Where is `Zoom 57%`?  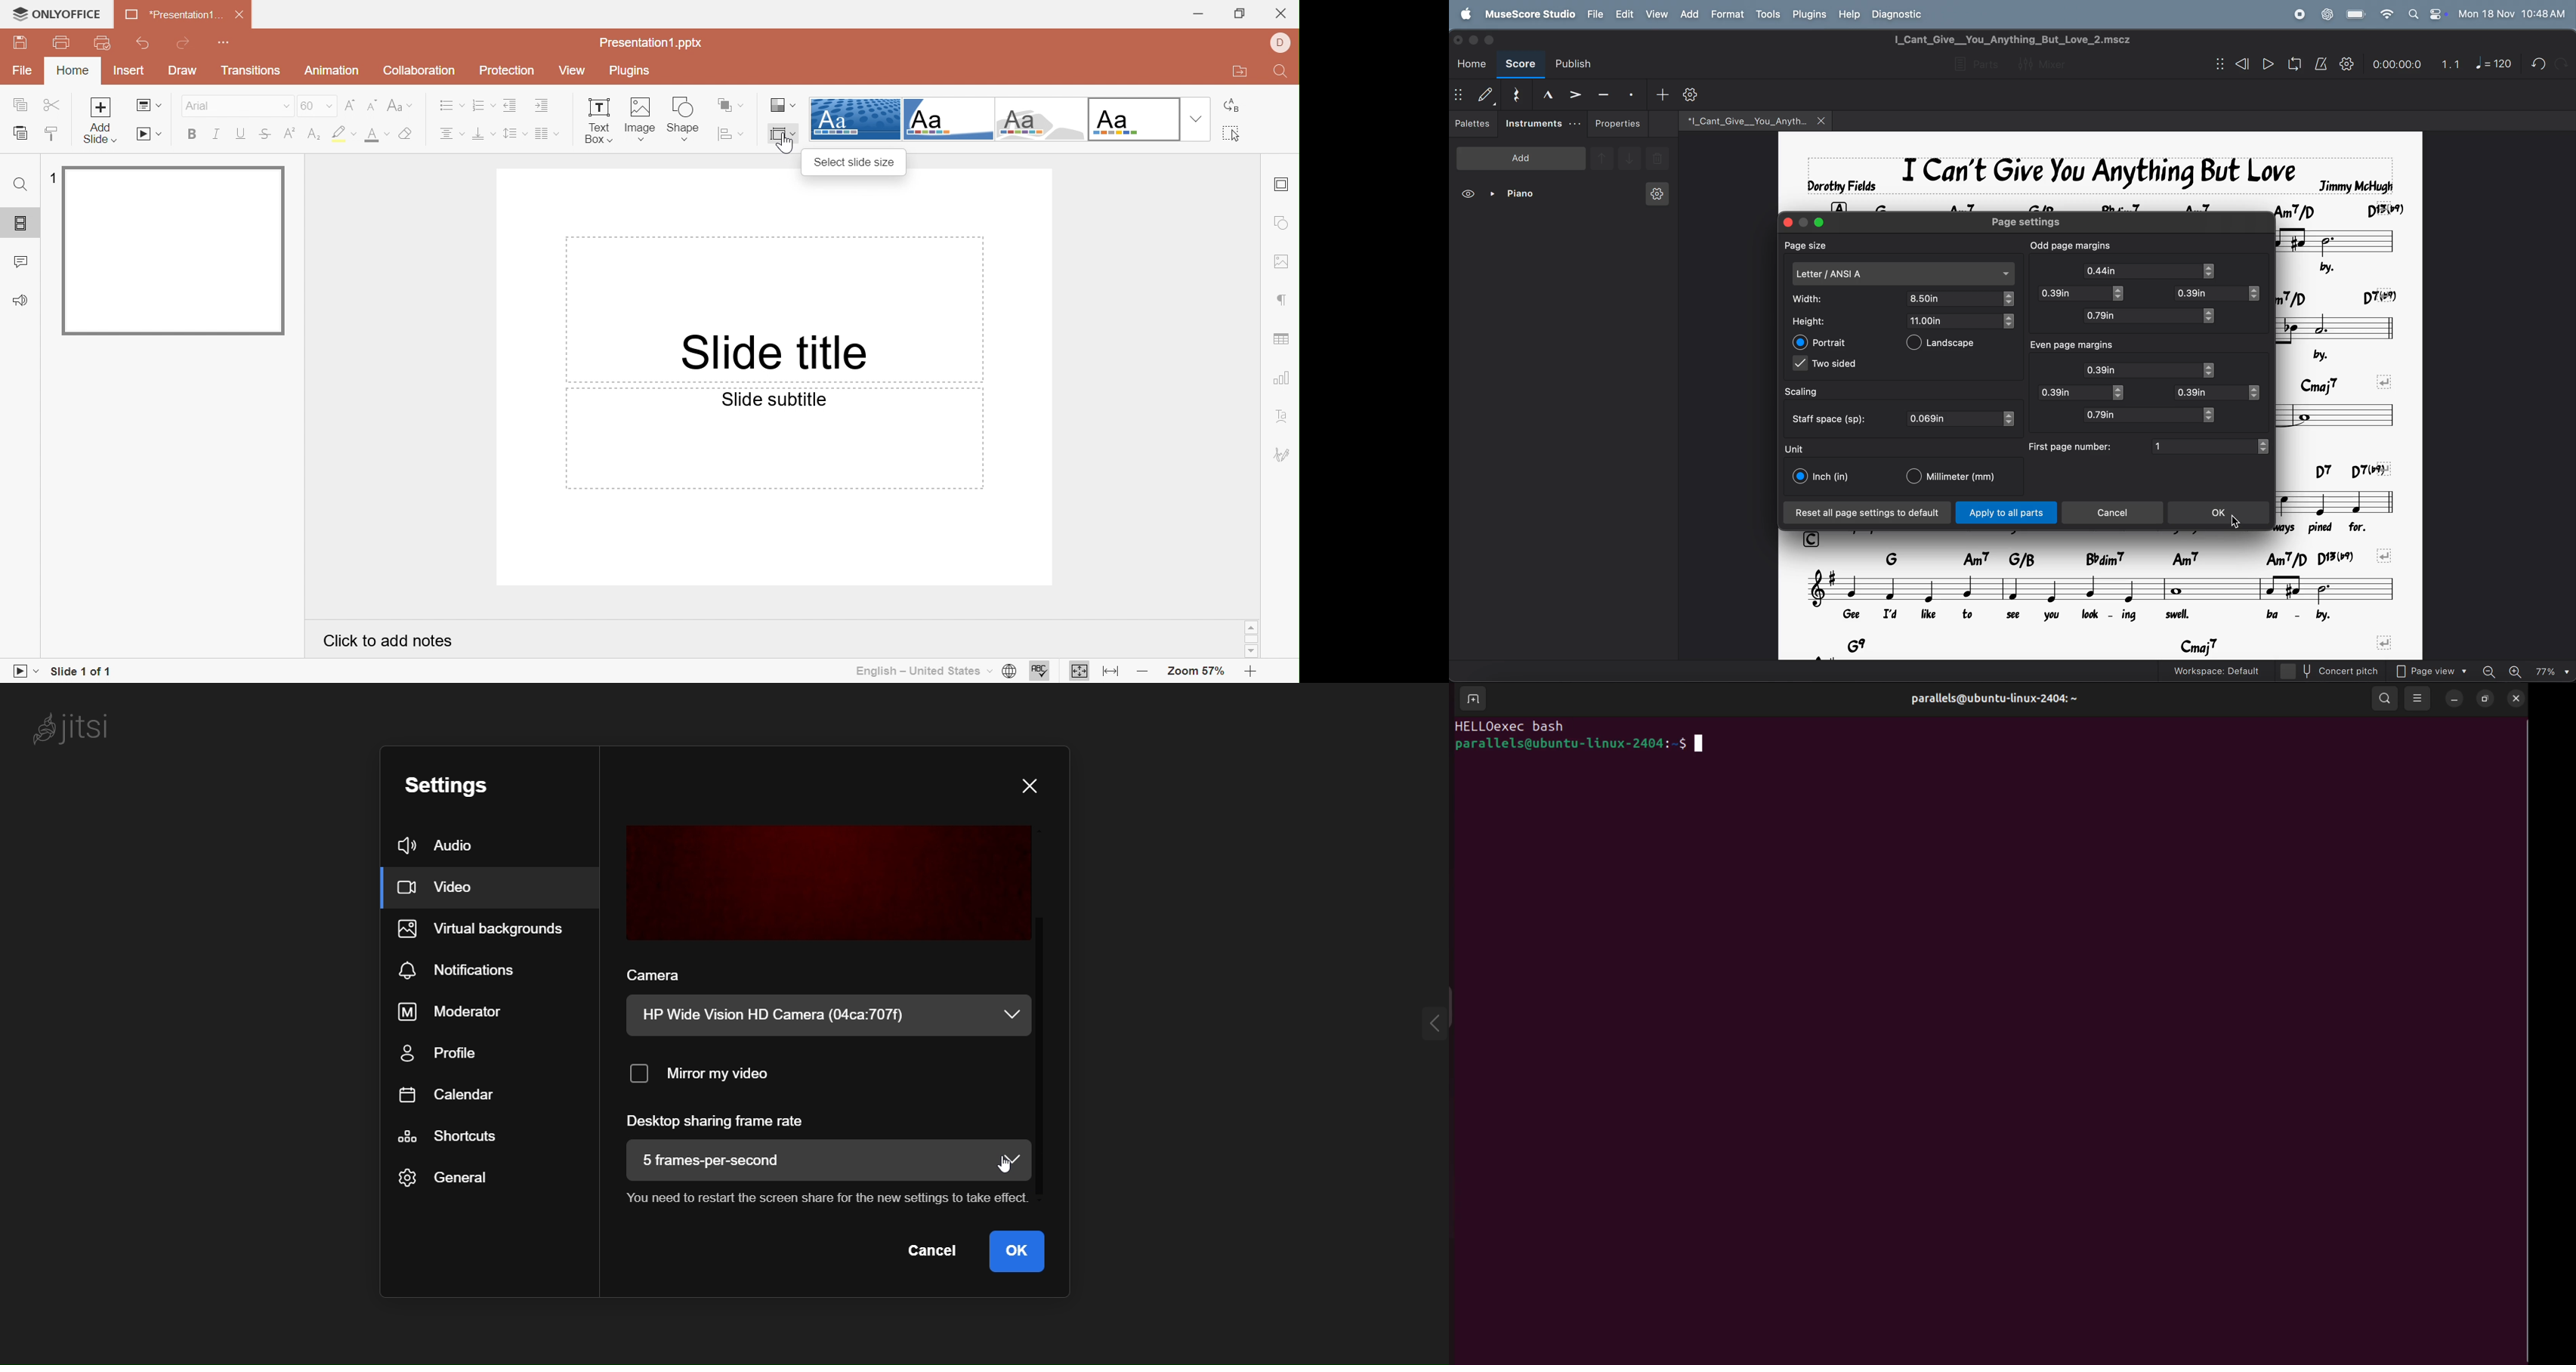
Zoom 57% is located at coordinates (1198, 673).